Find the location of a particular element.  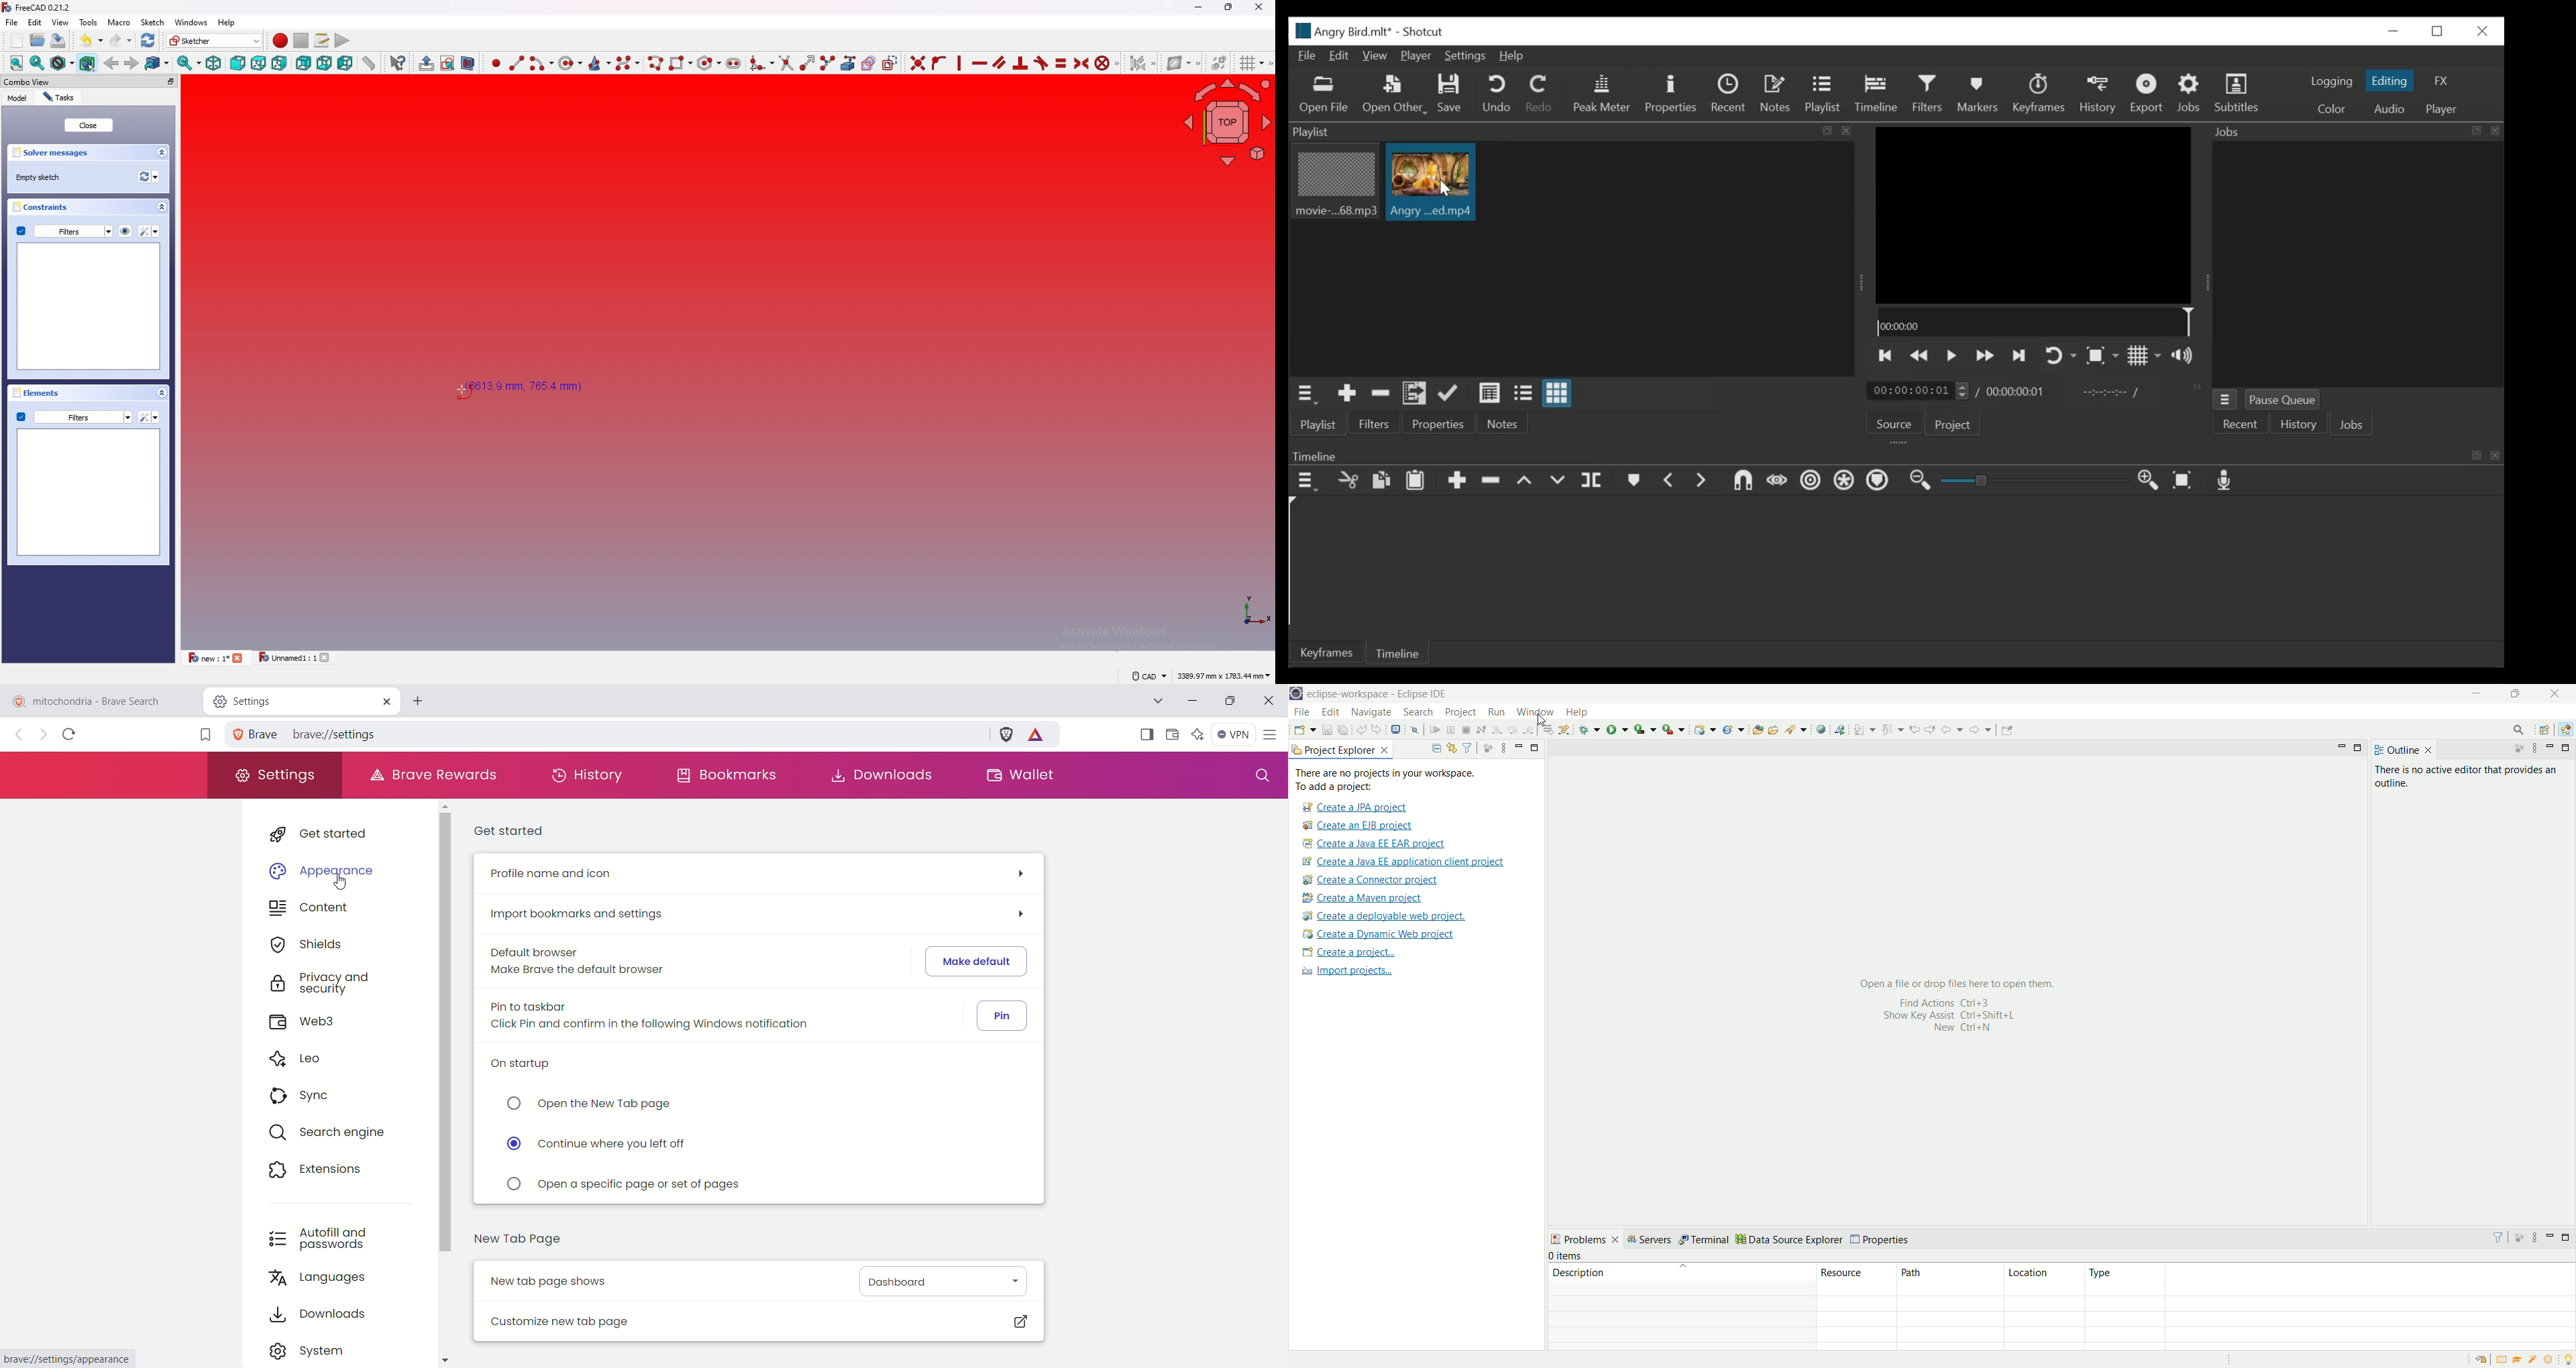

switch virtual space is located at coordinates (1219, 62).